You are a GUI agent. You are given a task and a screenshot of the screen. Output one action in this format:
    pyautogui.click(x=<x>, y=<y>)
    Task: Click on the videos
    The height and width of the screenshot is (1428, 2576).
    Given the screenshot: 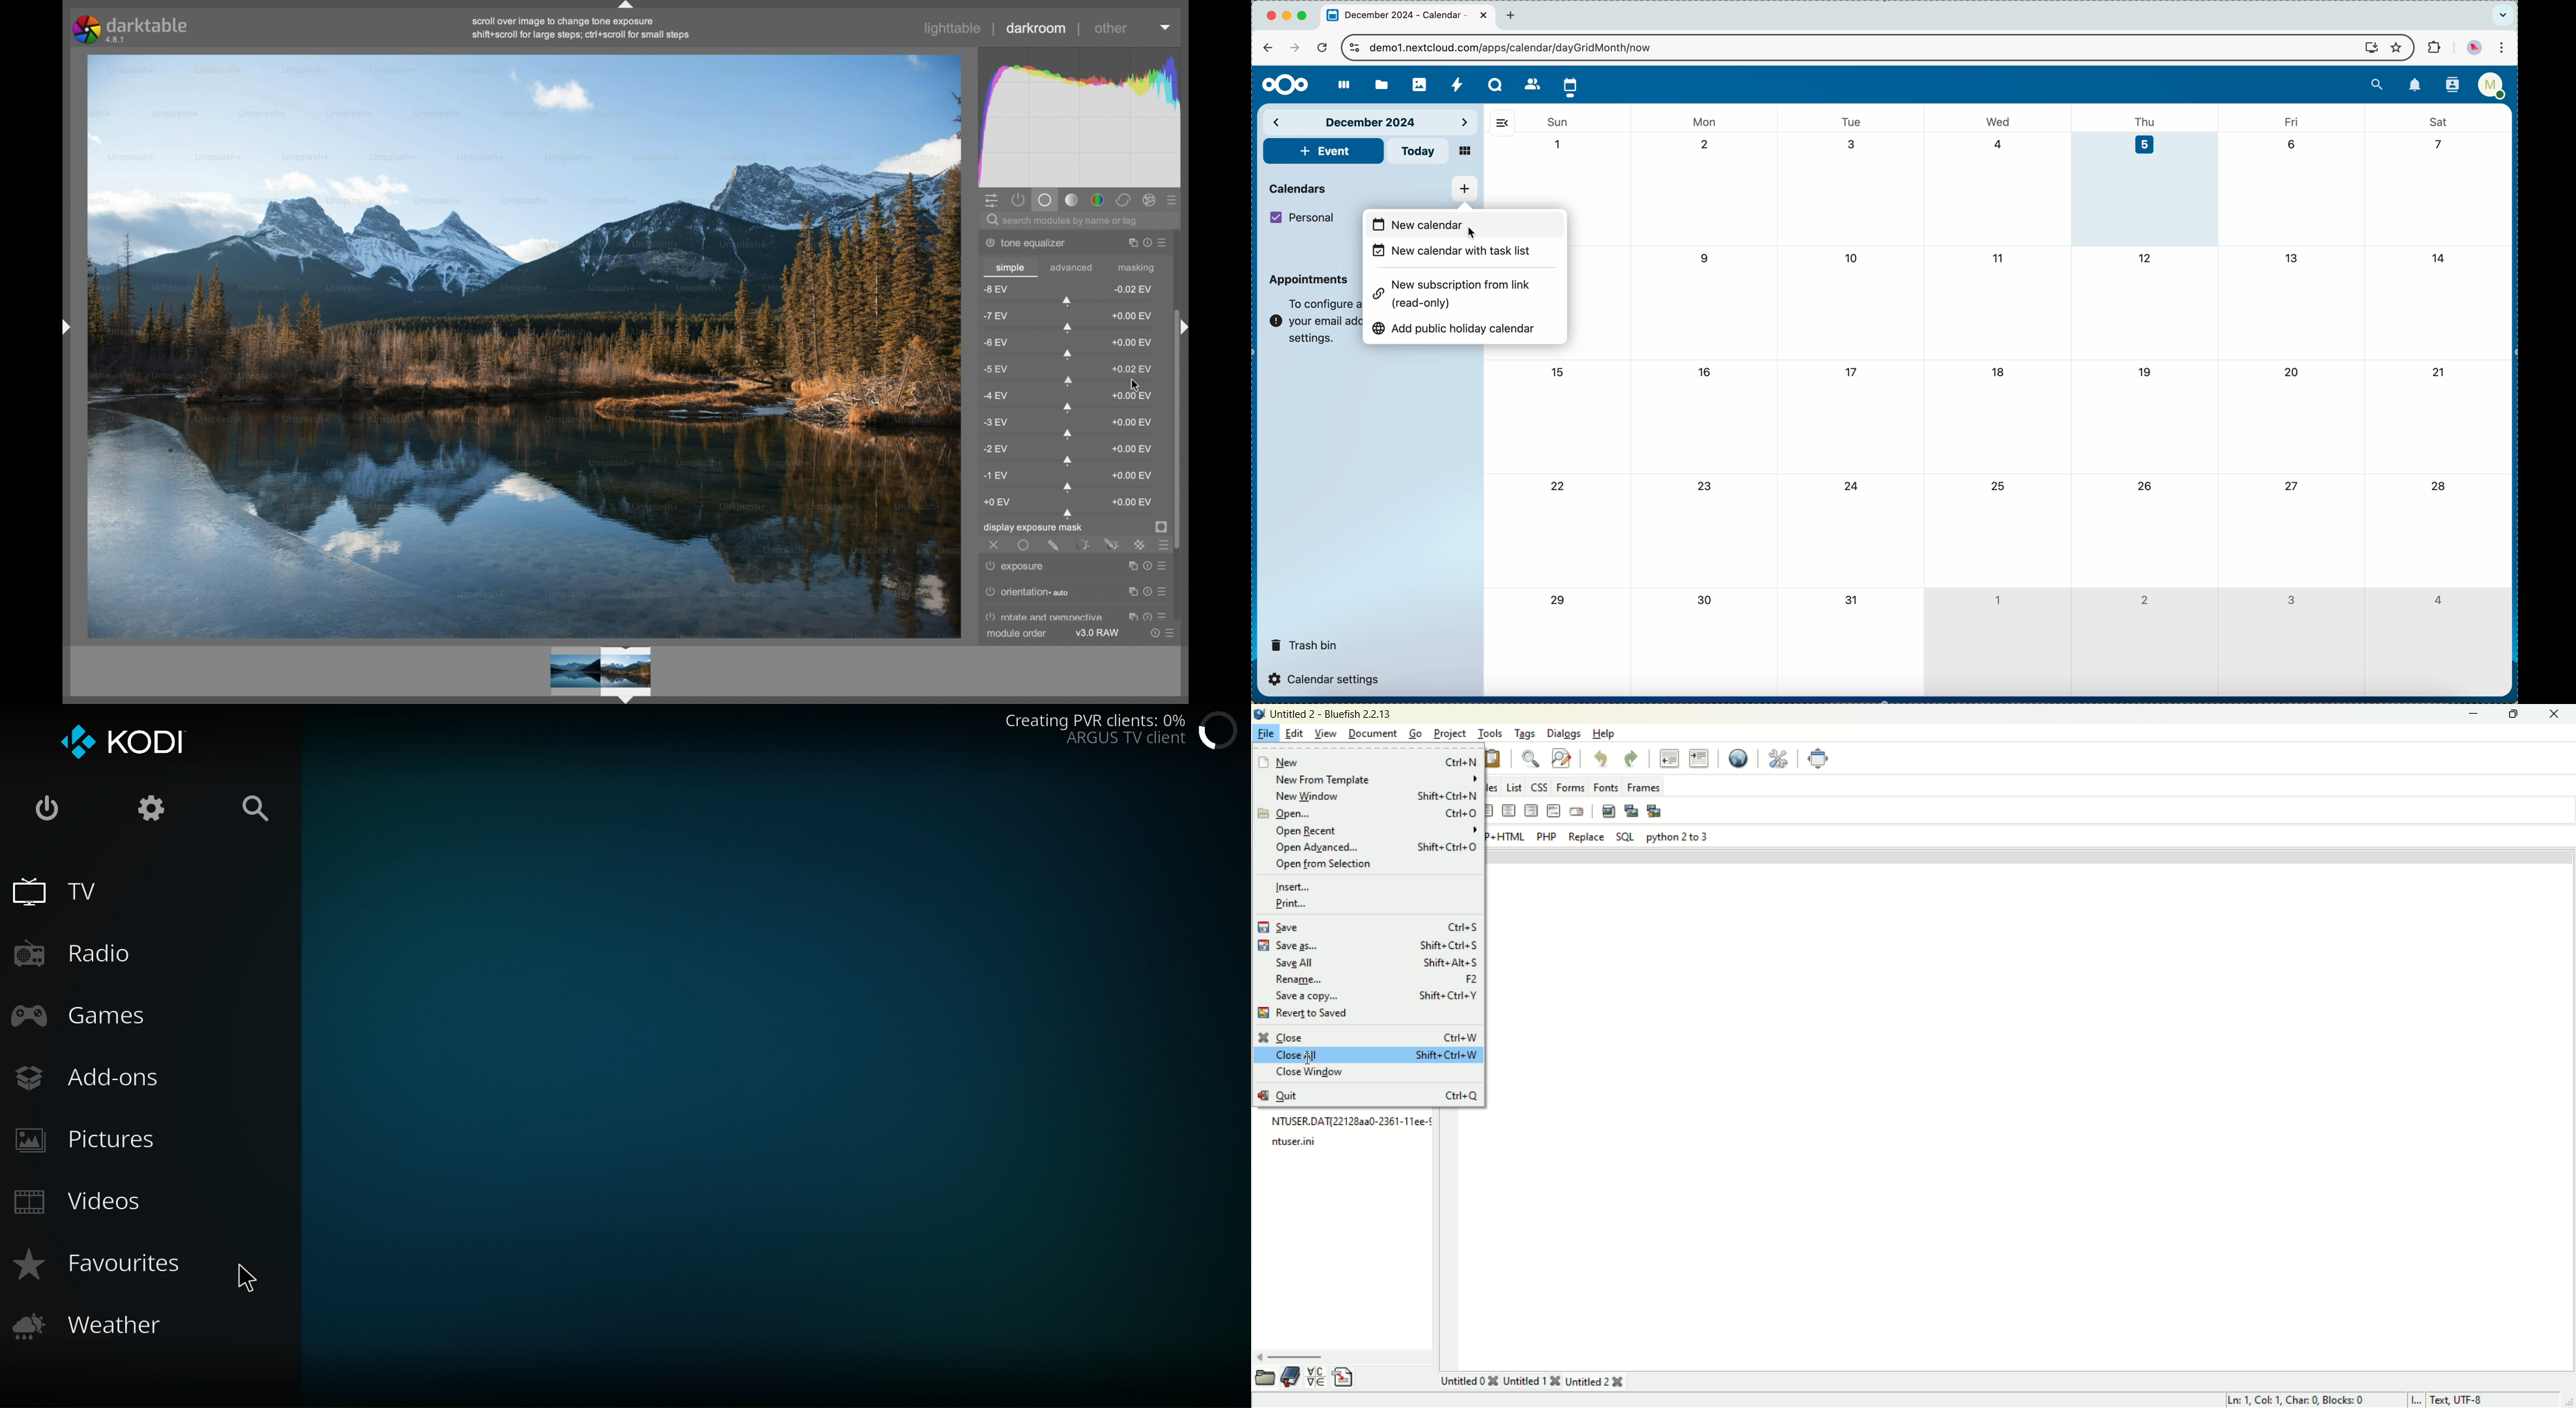 What is the action you would take?
    pyautogui.click(x=81, y=1205)
    